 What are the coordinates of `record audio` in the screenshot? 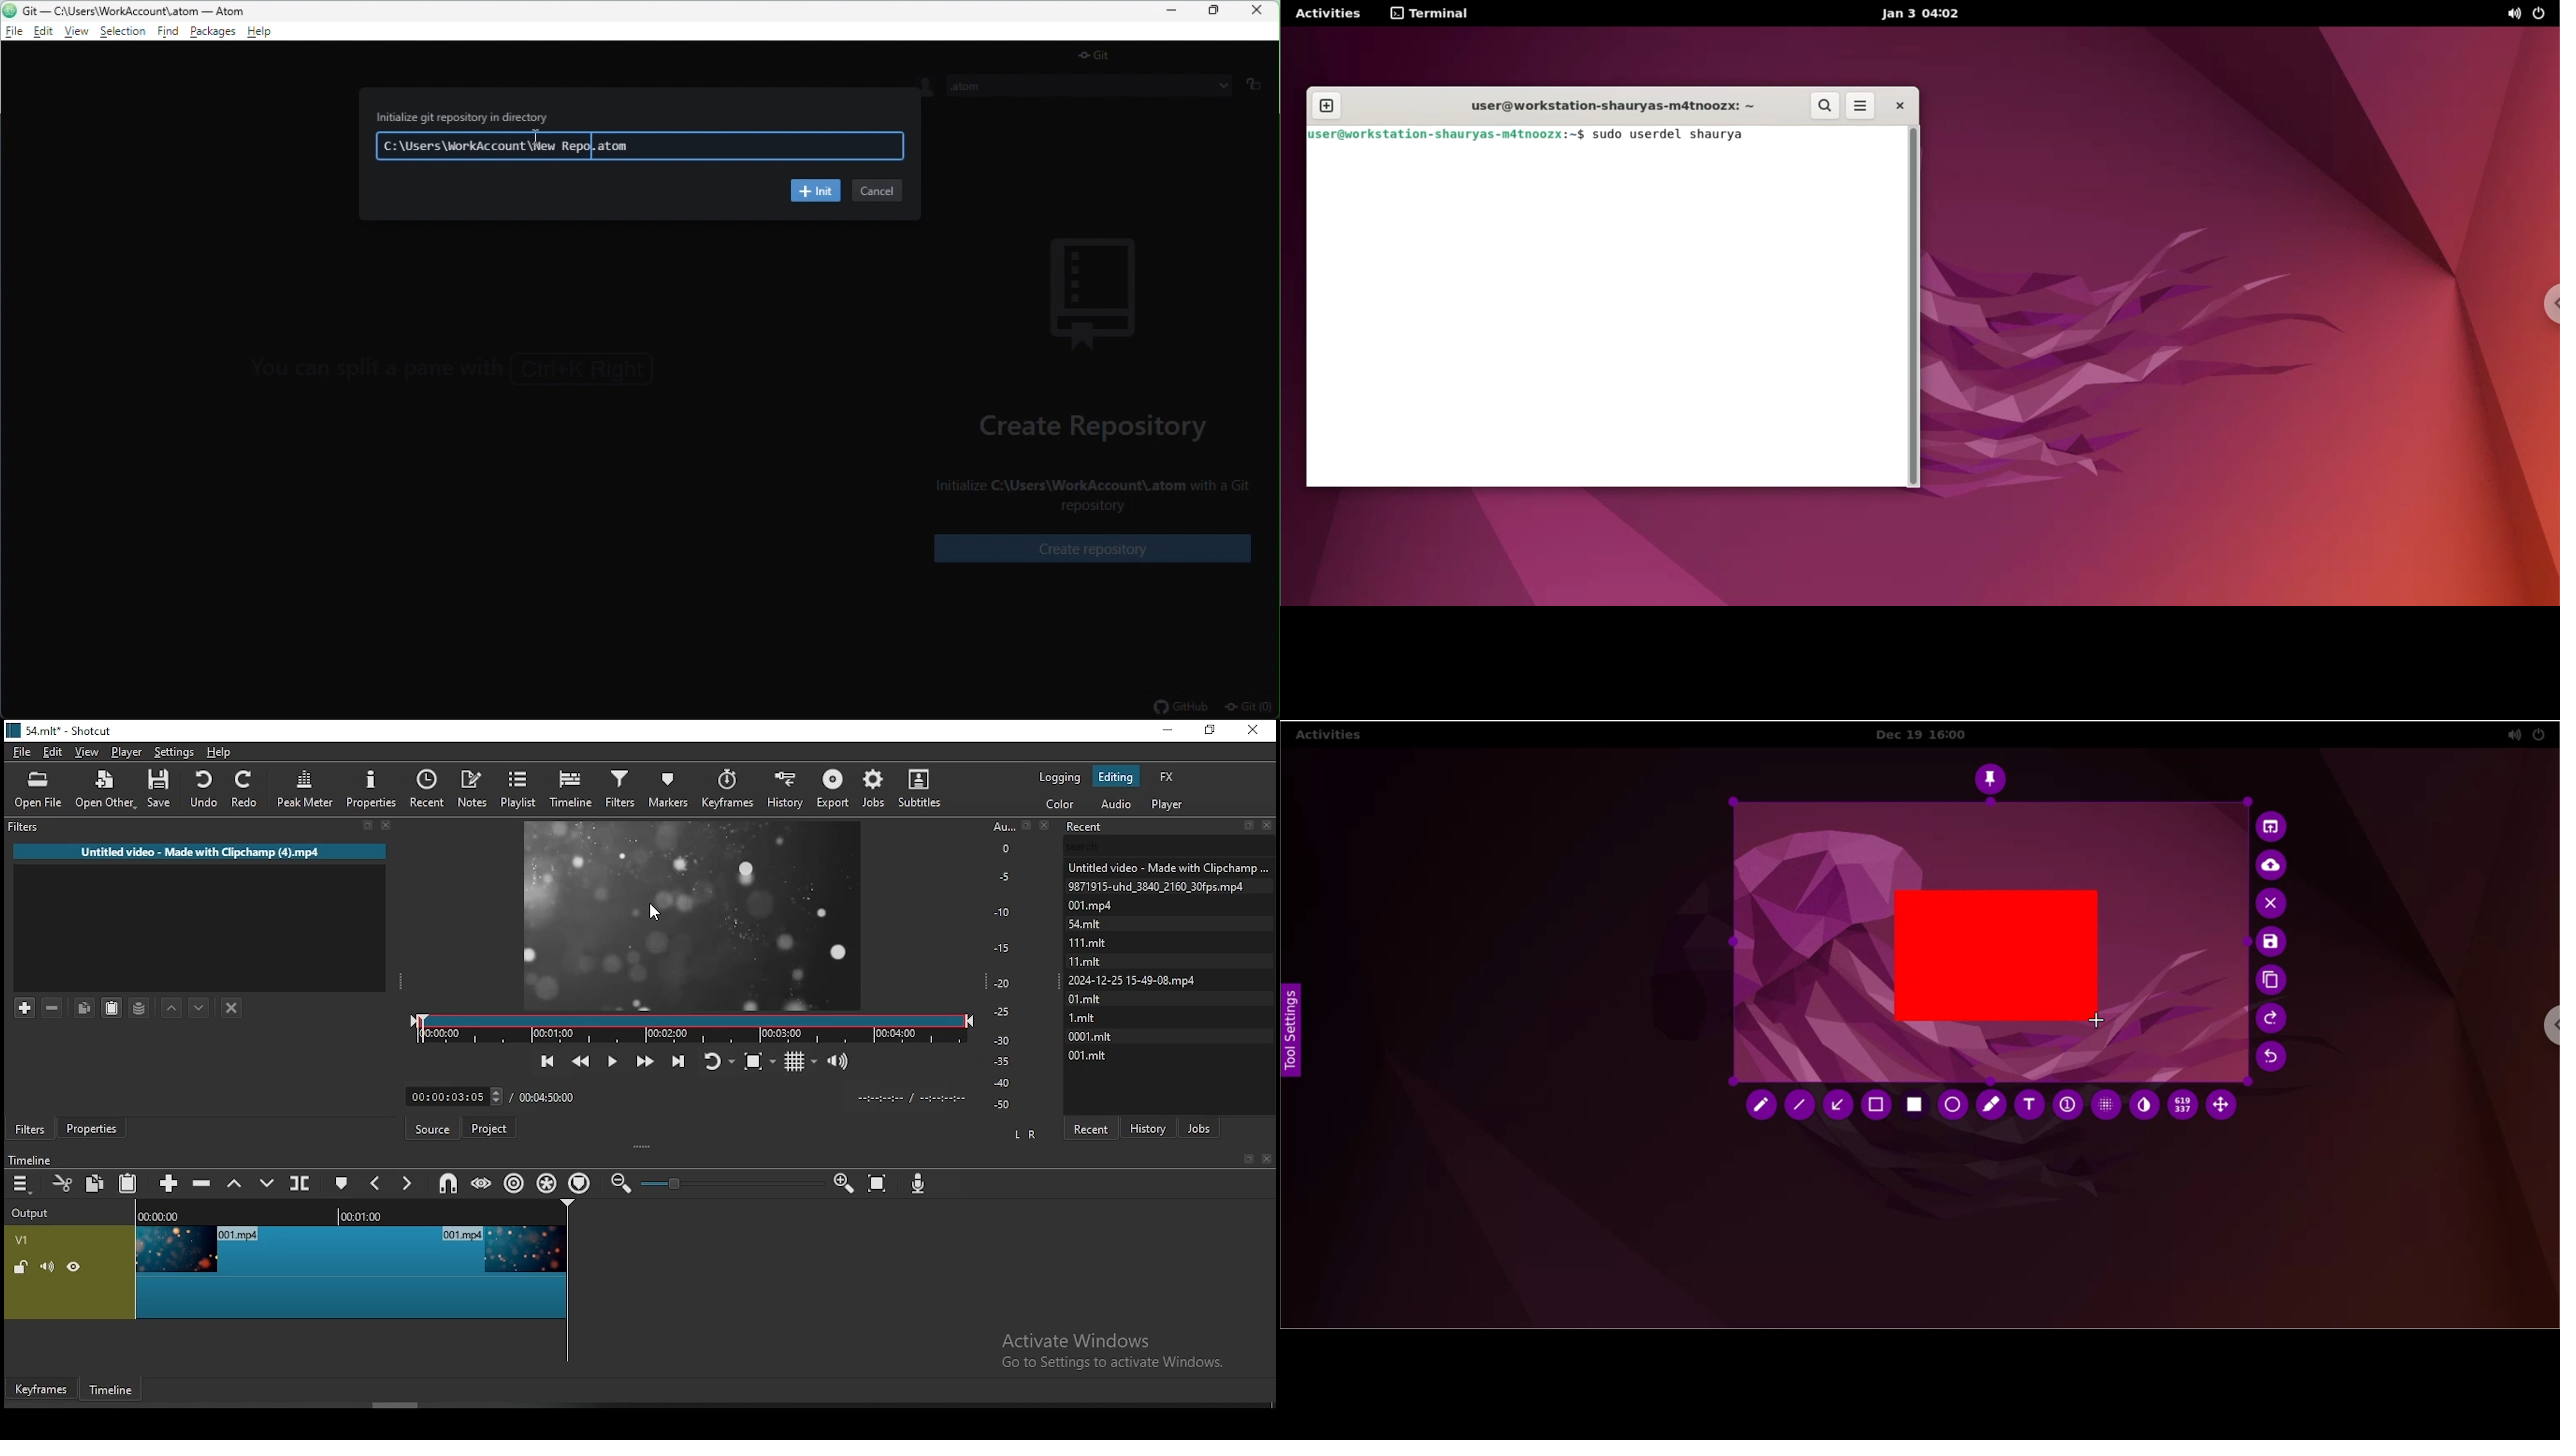 It's located at (921, 1180).